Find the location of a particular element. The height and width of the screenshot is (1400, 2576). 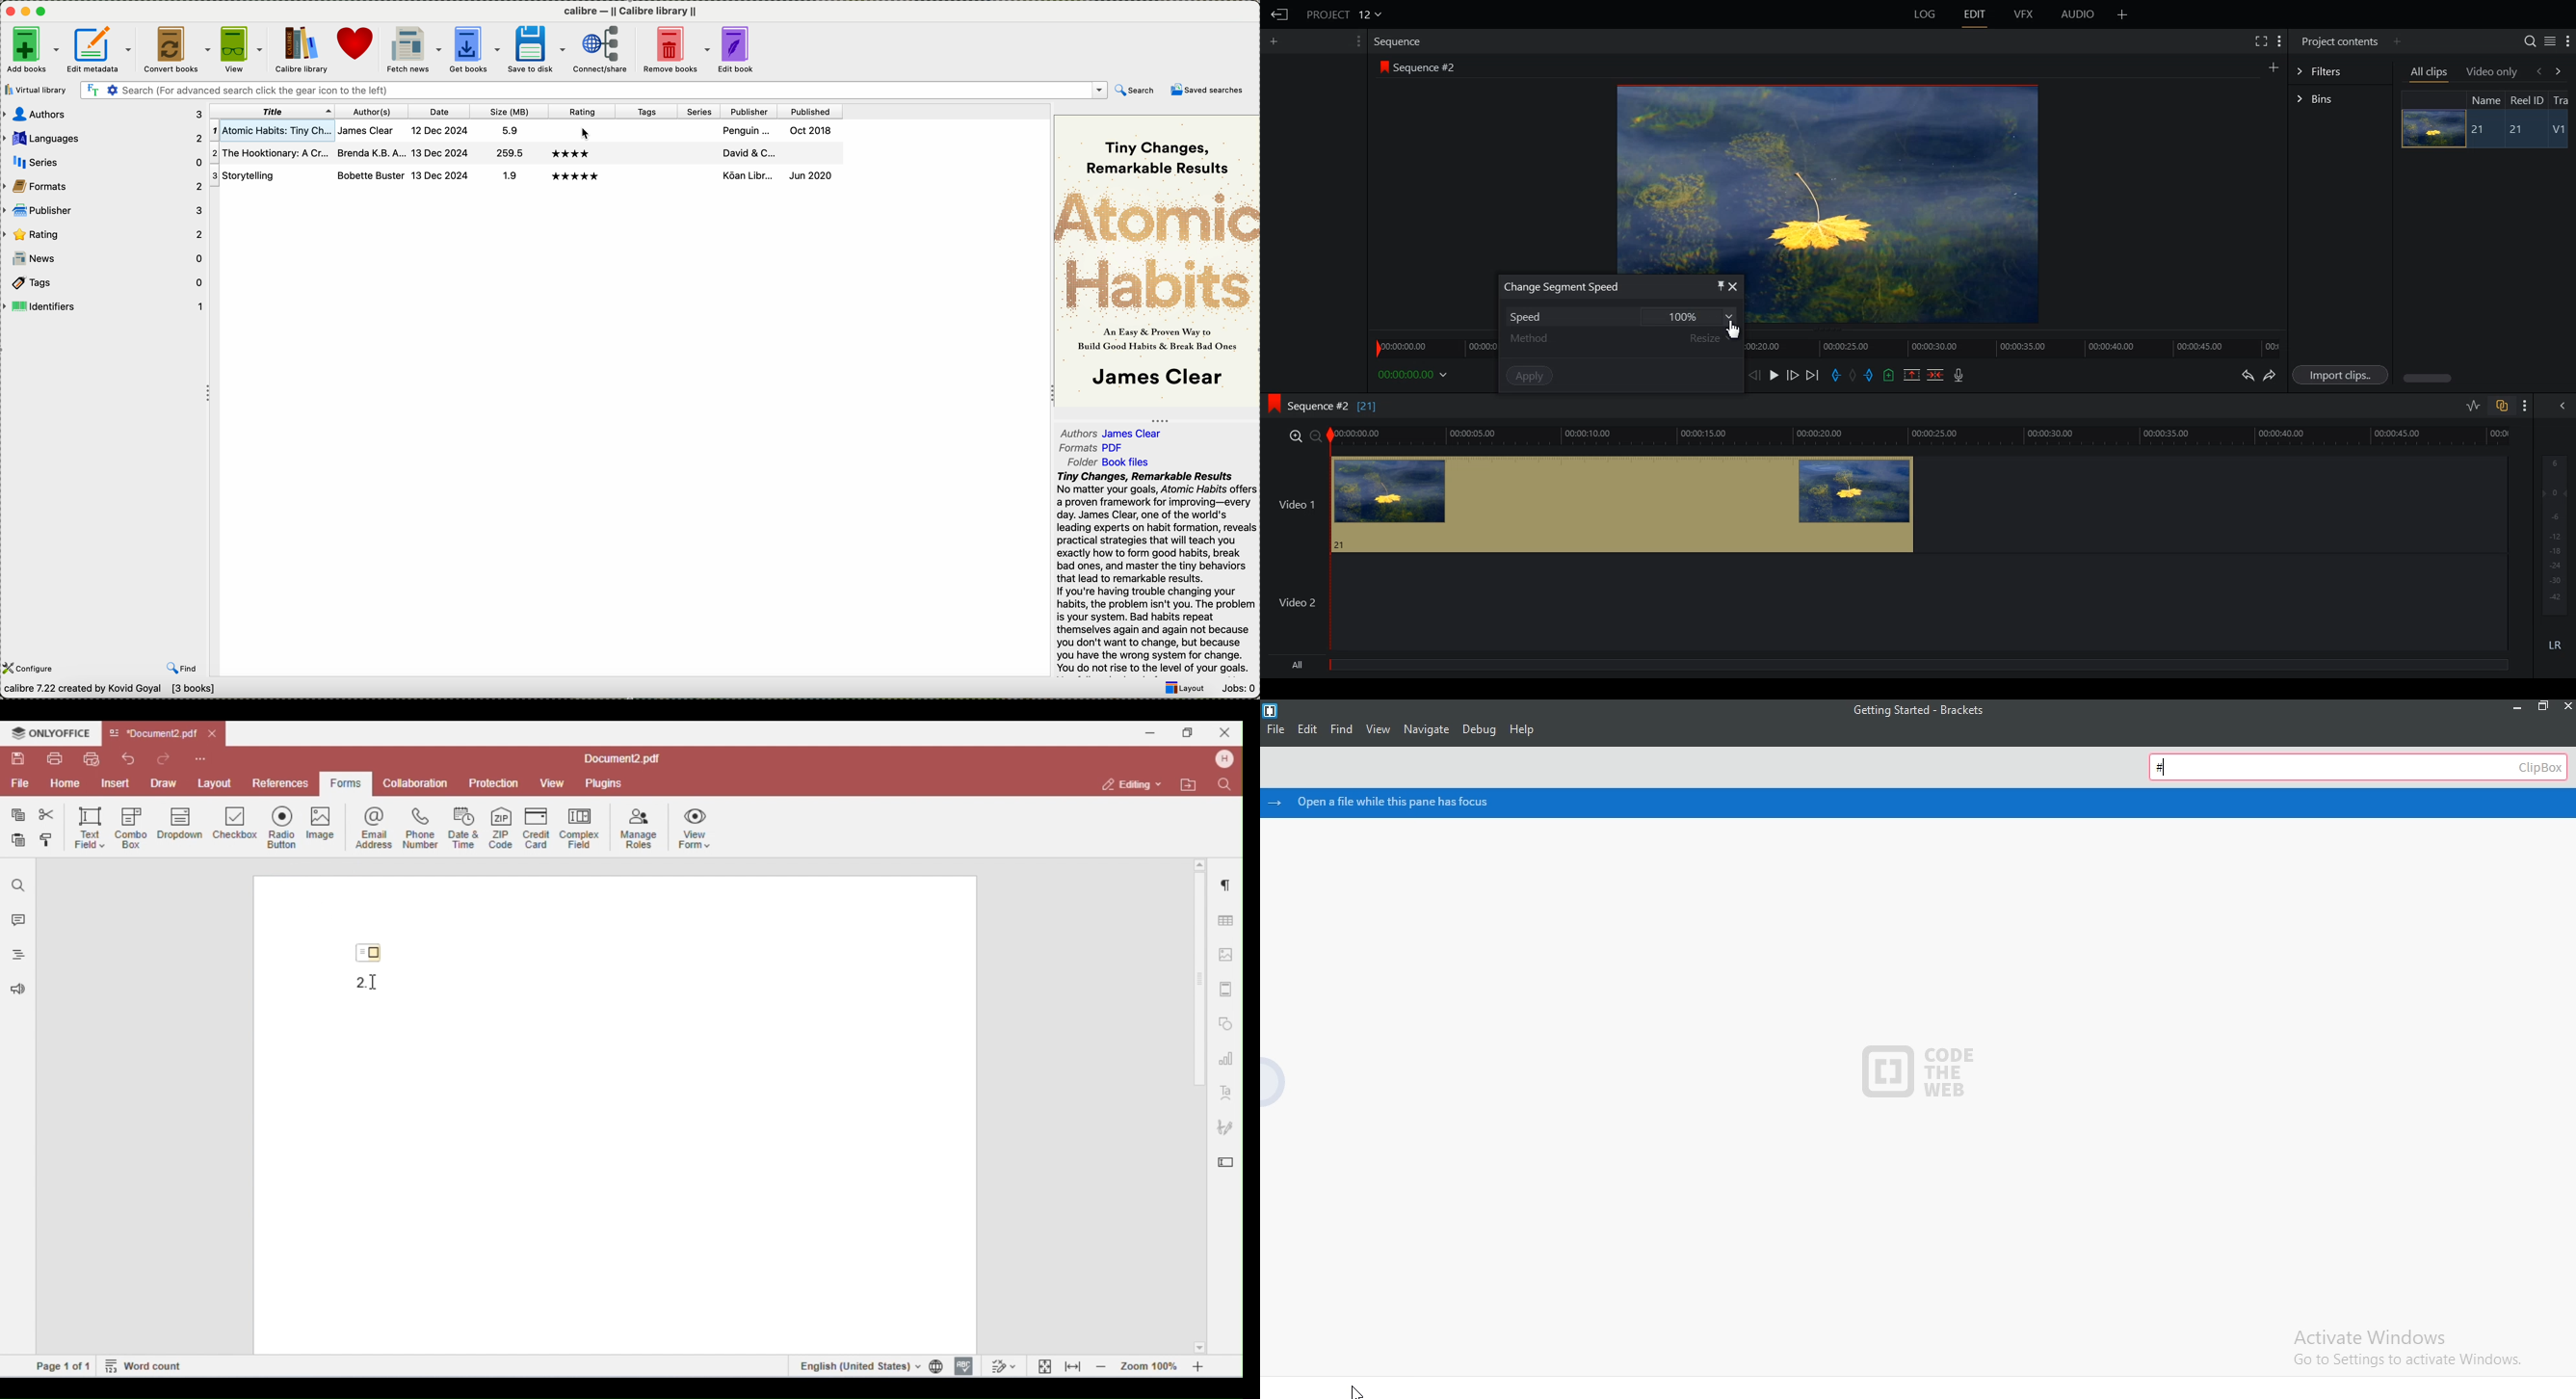

Image is located at coordinates (2429, 128).